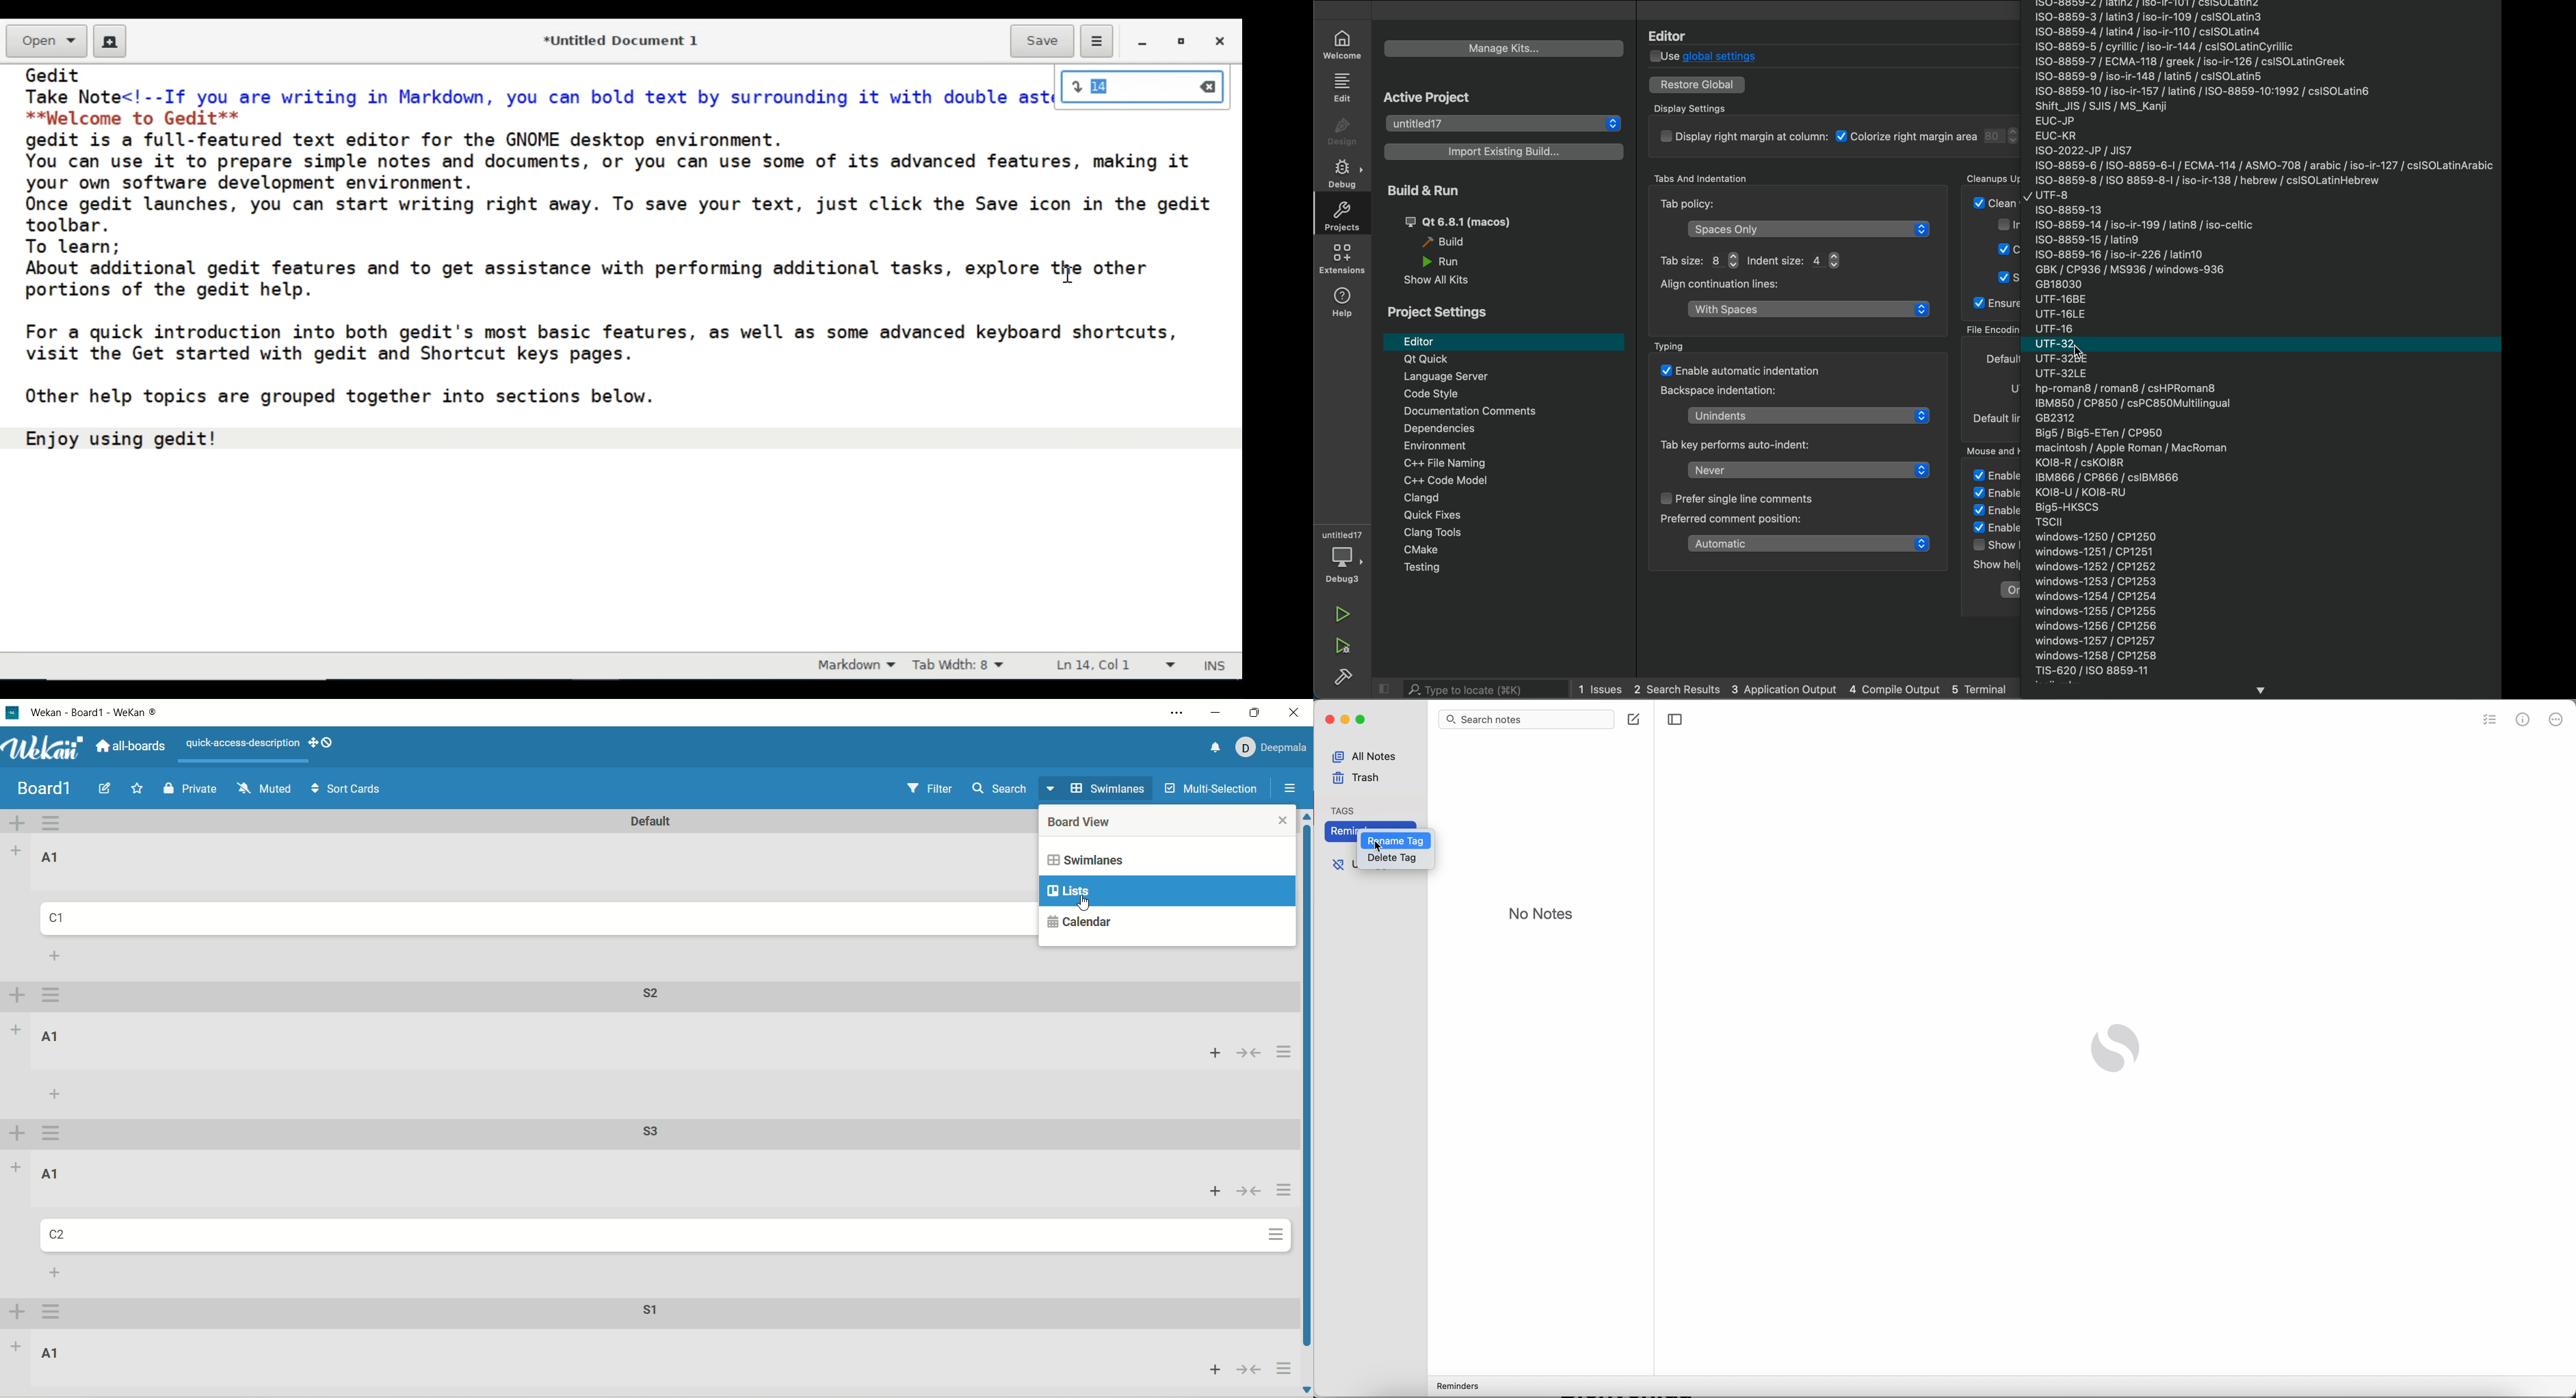  I want to click on run, so click(1345, 615).